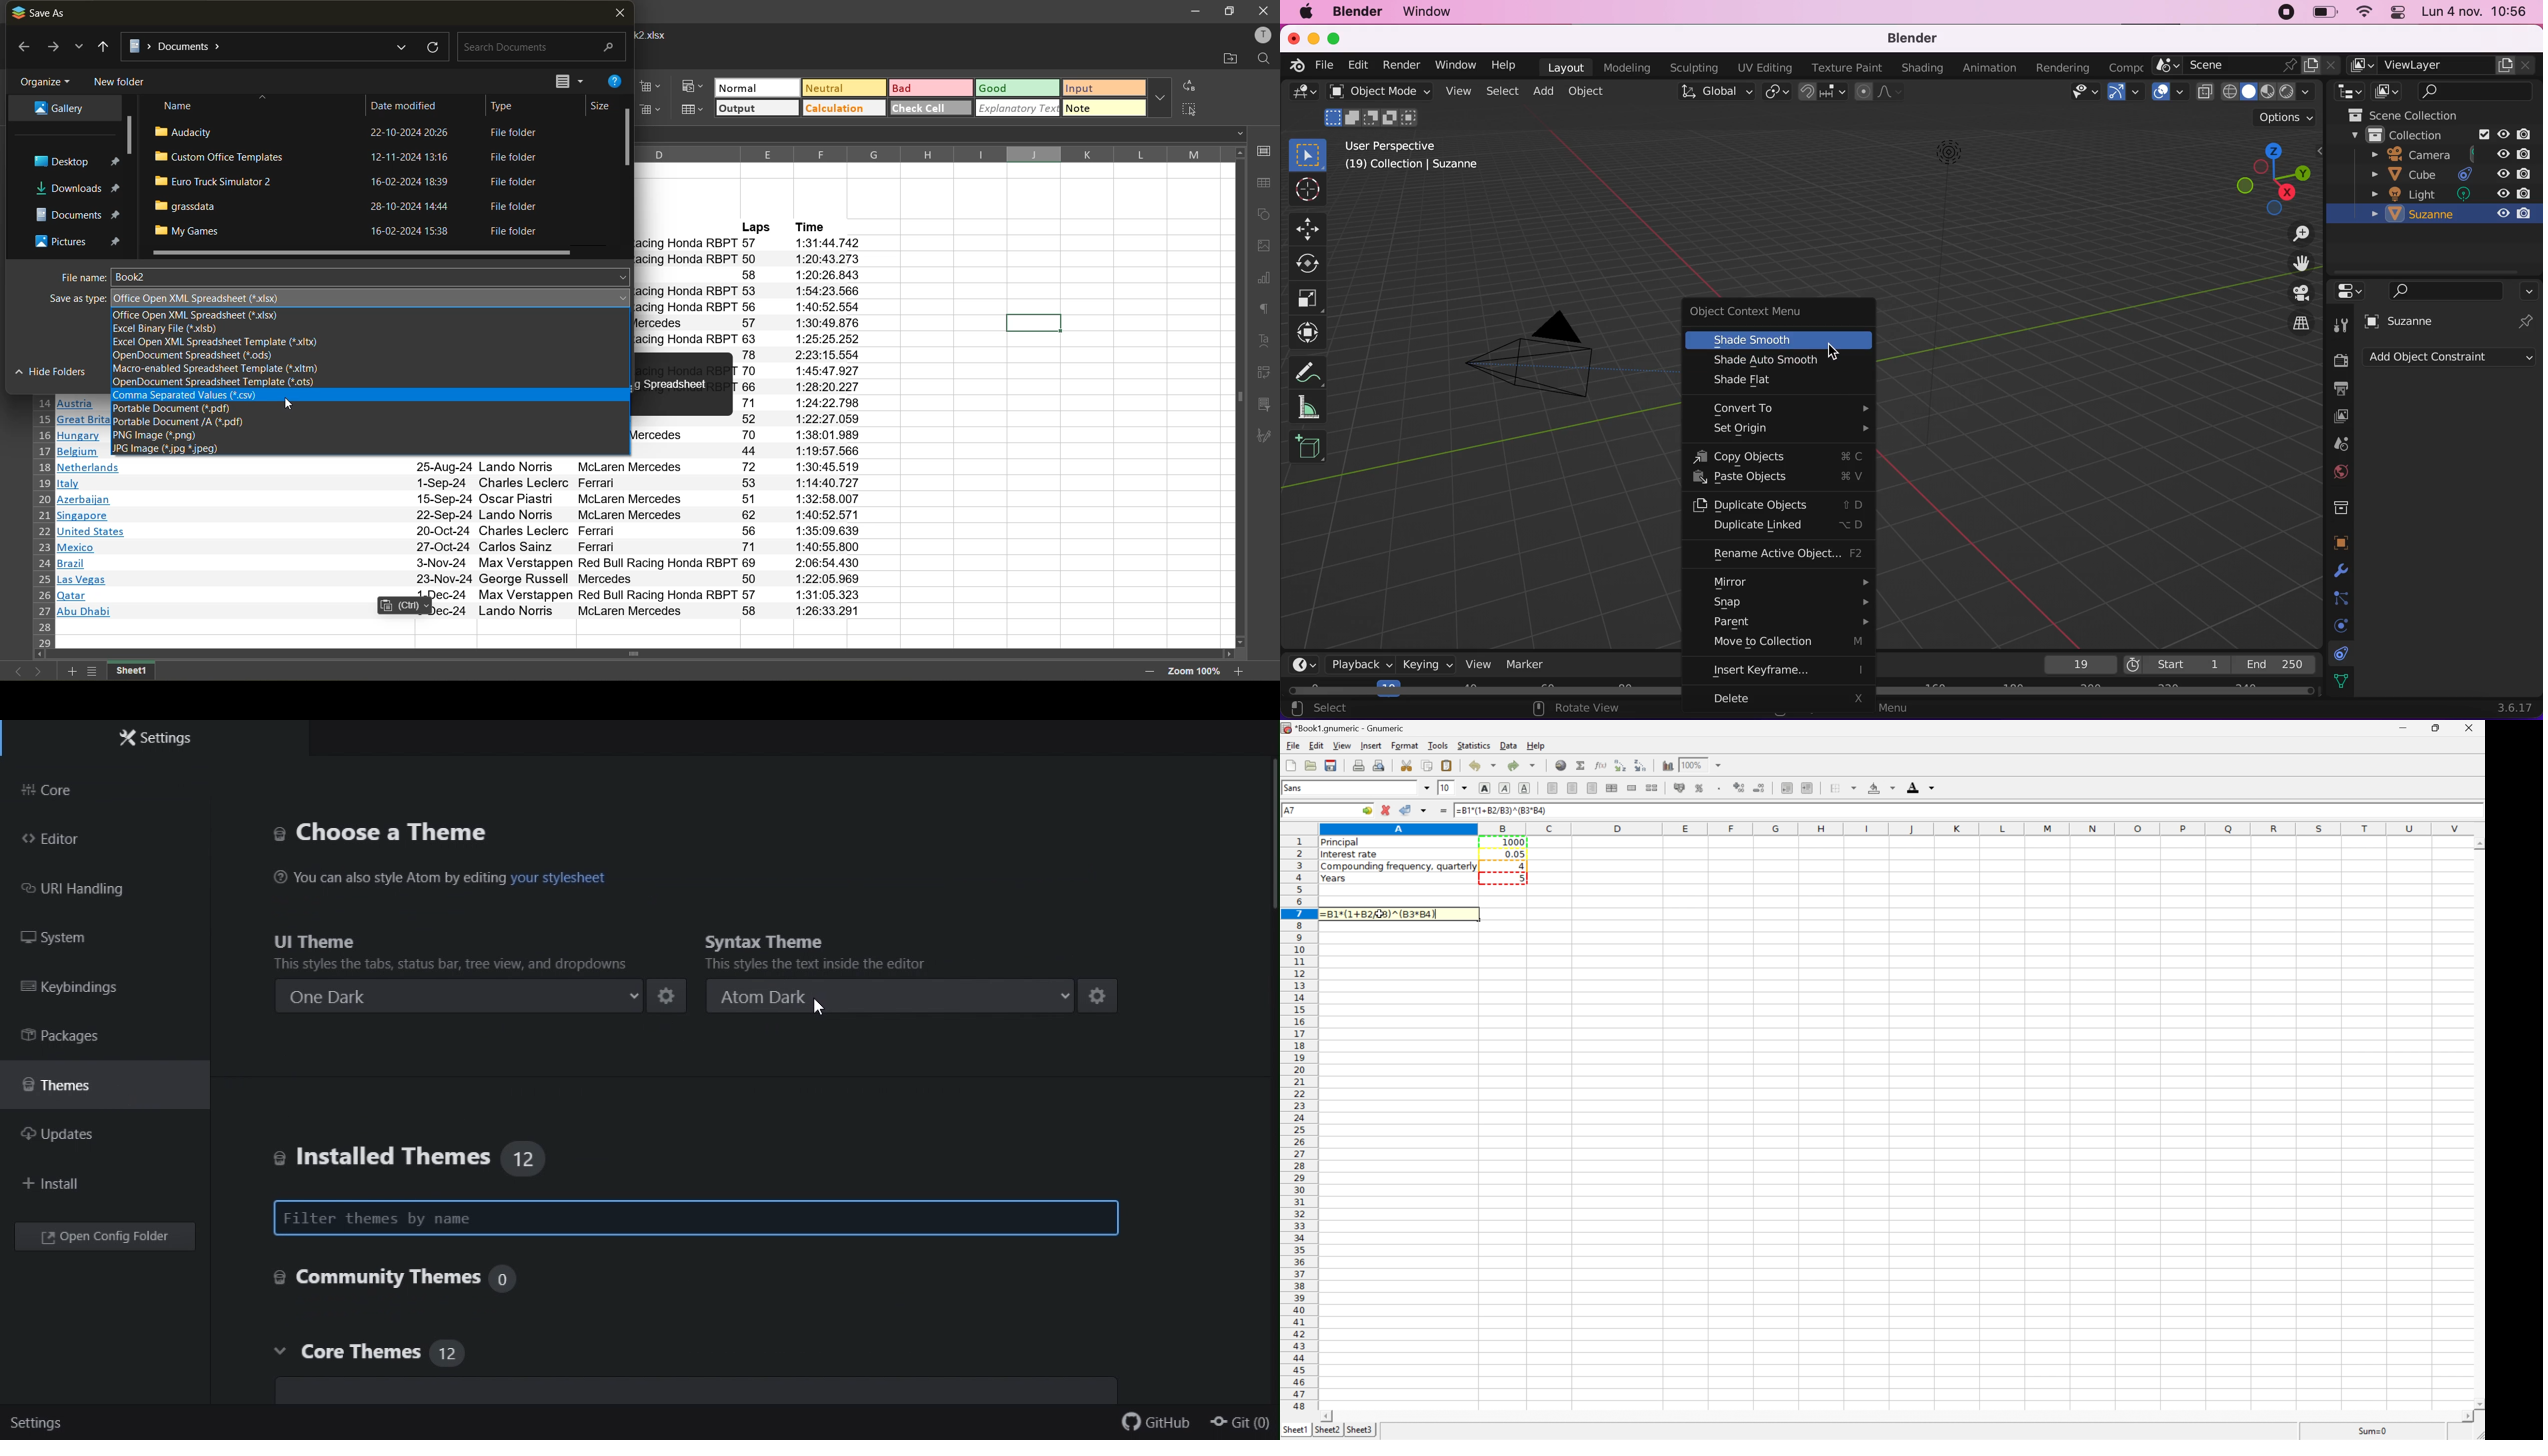  Describe the element at coordinates (2506, 65) in the screenshot. I see `Add layer` at that location.